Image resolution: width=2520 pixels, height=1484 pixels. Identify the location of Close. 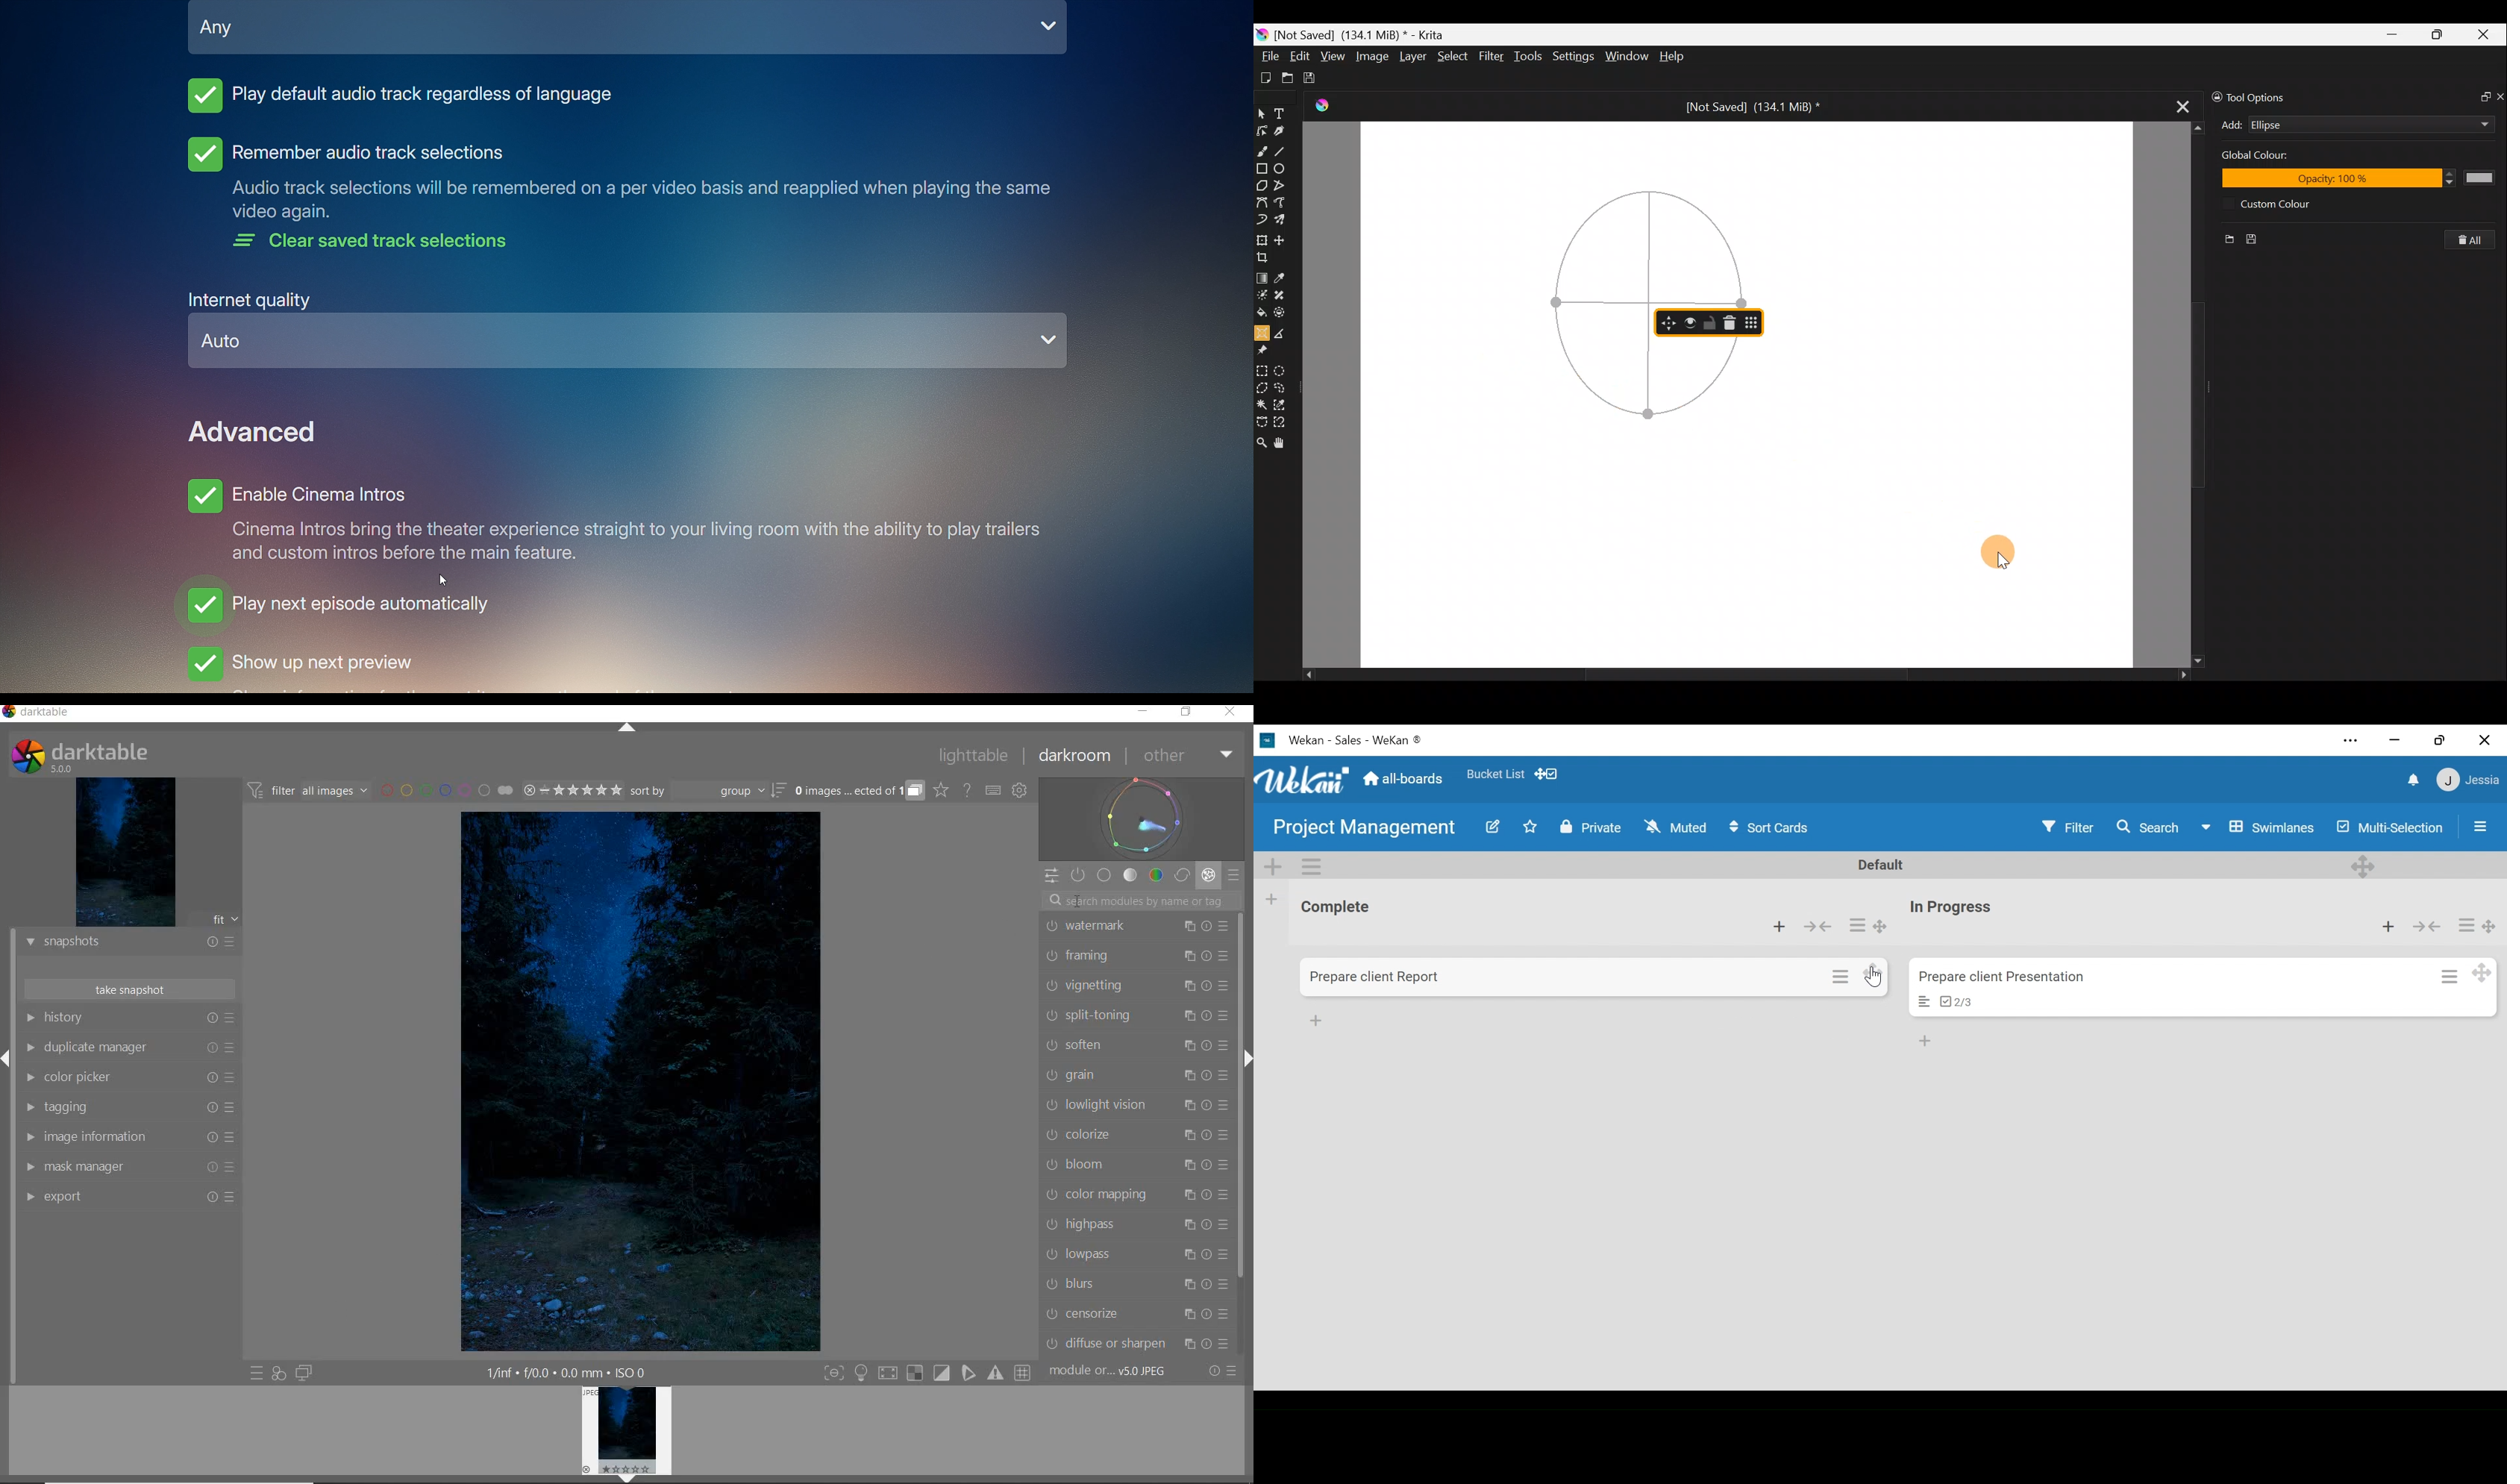
(2486, 35).